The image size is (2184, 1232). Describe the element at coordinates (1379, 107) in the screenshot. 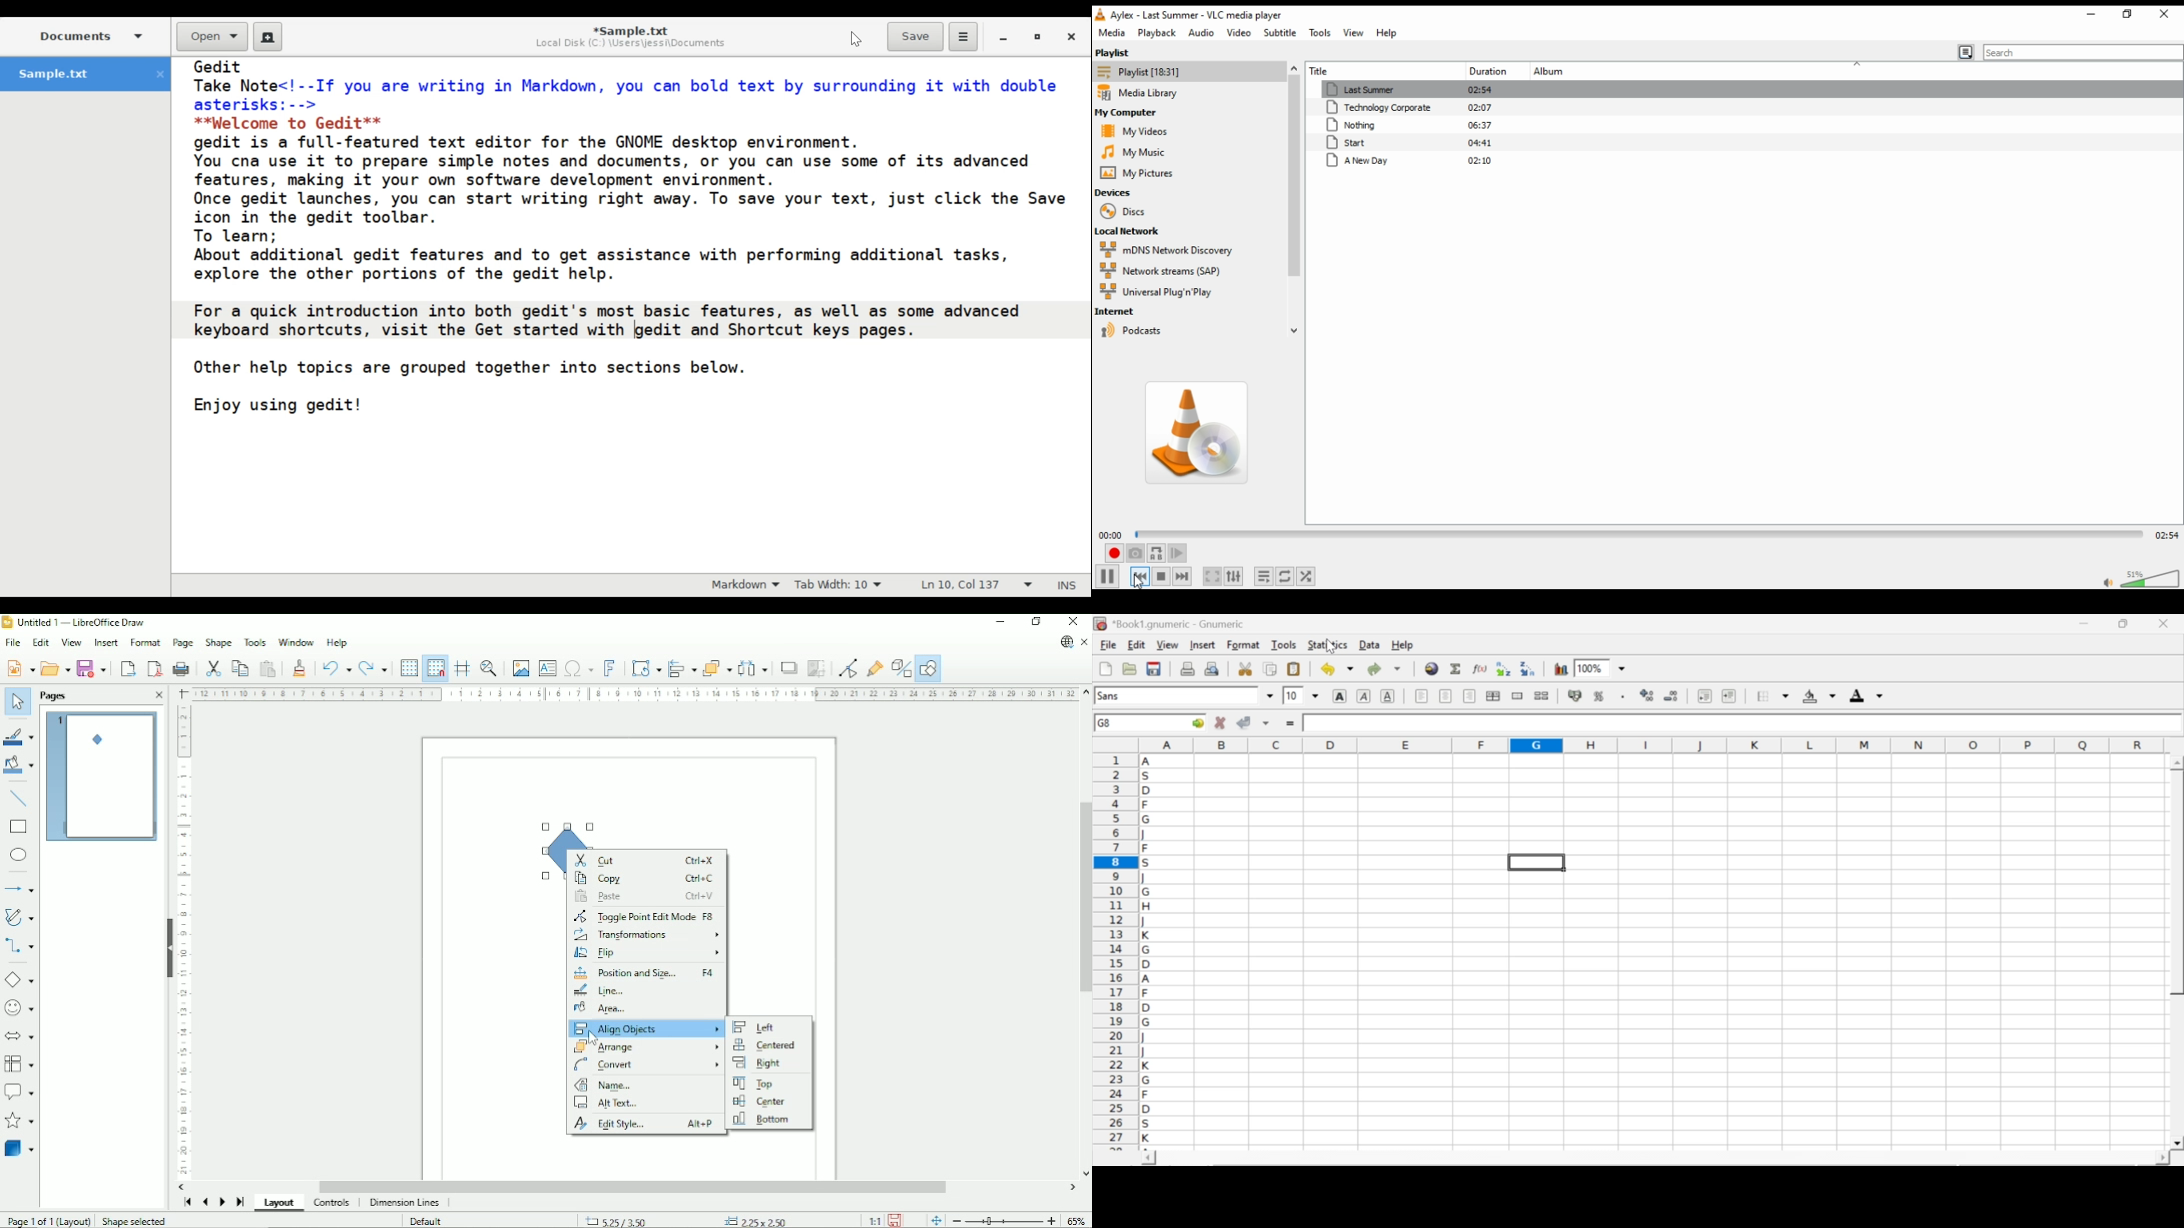

I see `technology corporate` at that location.